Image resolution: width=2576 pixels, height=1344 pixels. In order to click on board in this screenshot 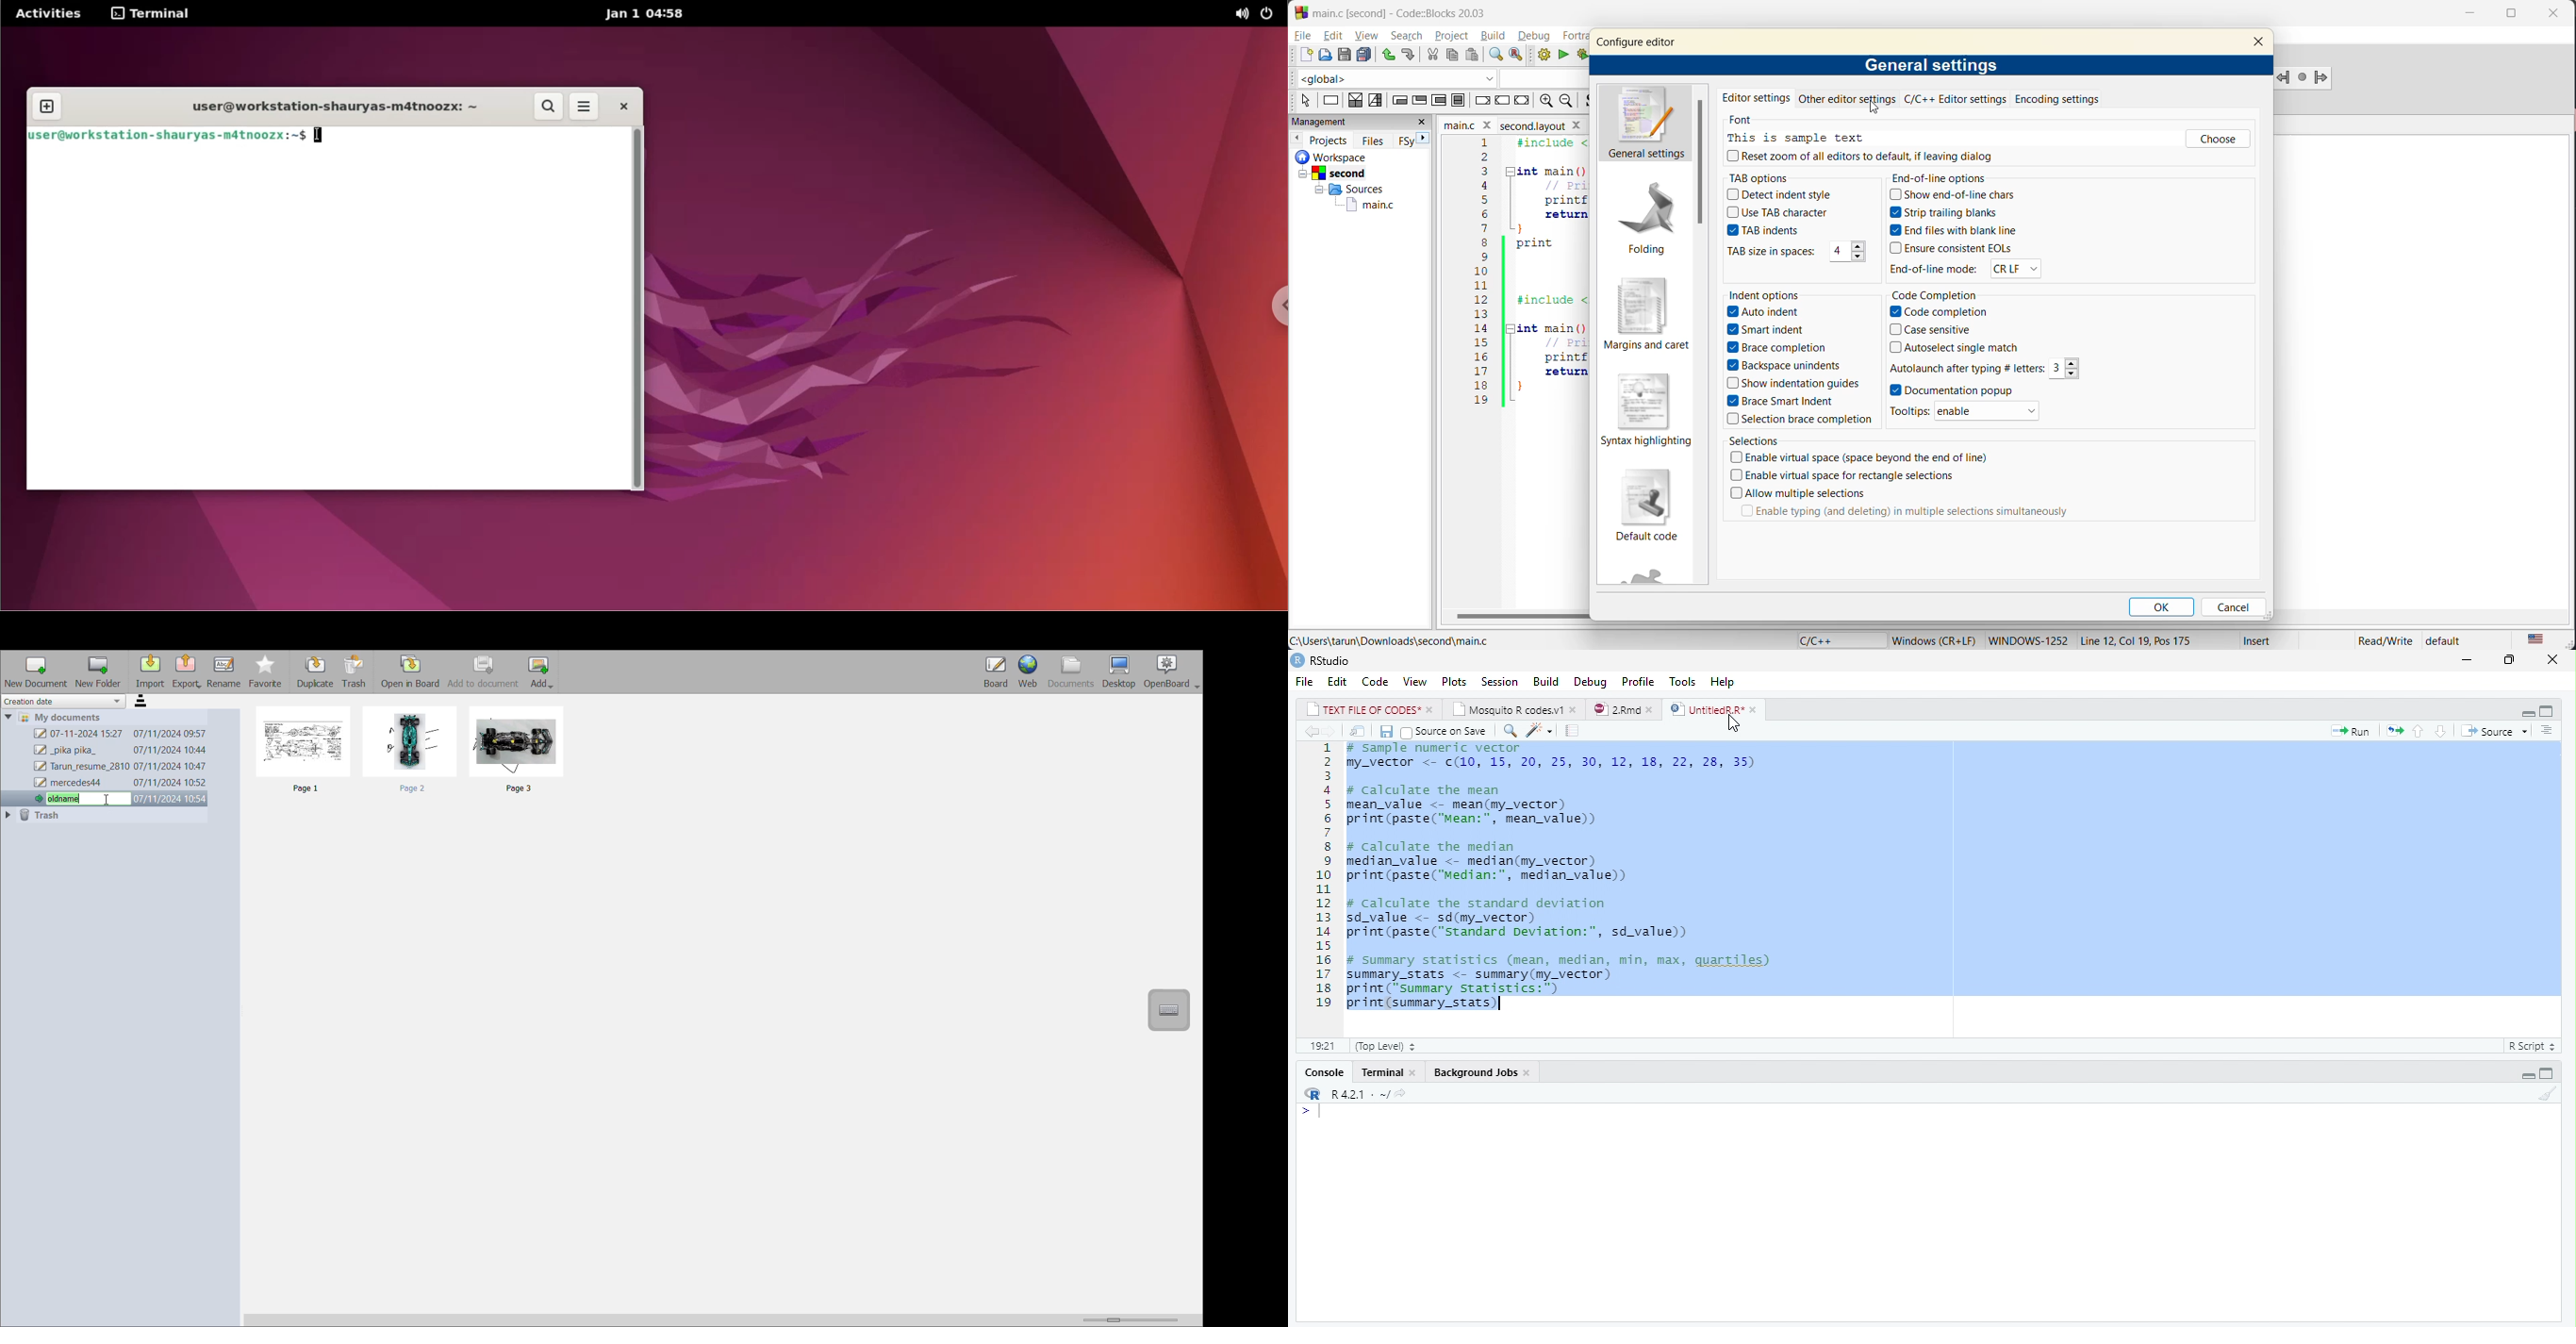, I will do `click(994, 672)`.